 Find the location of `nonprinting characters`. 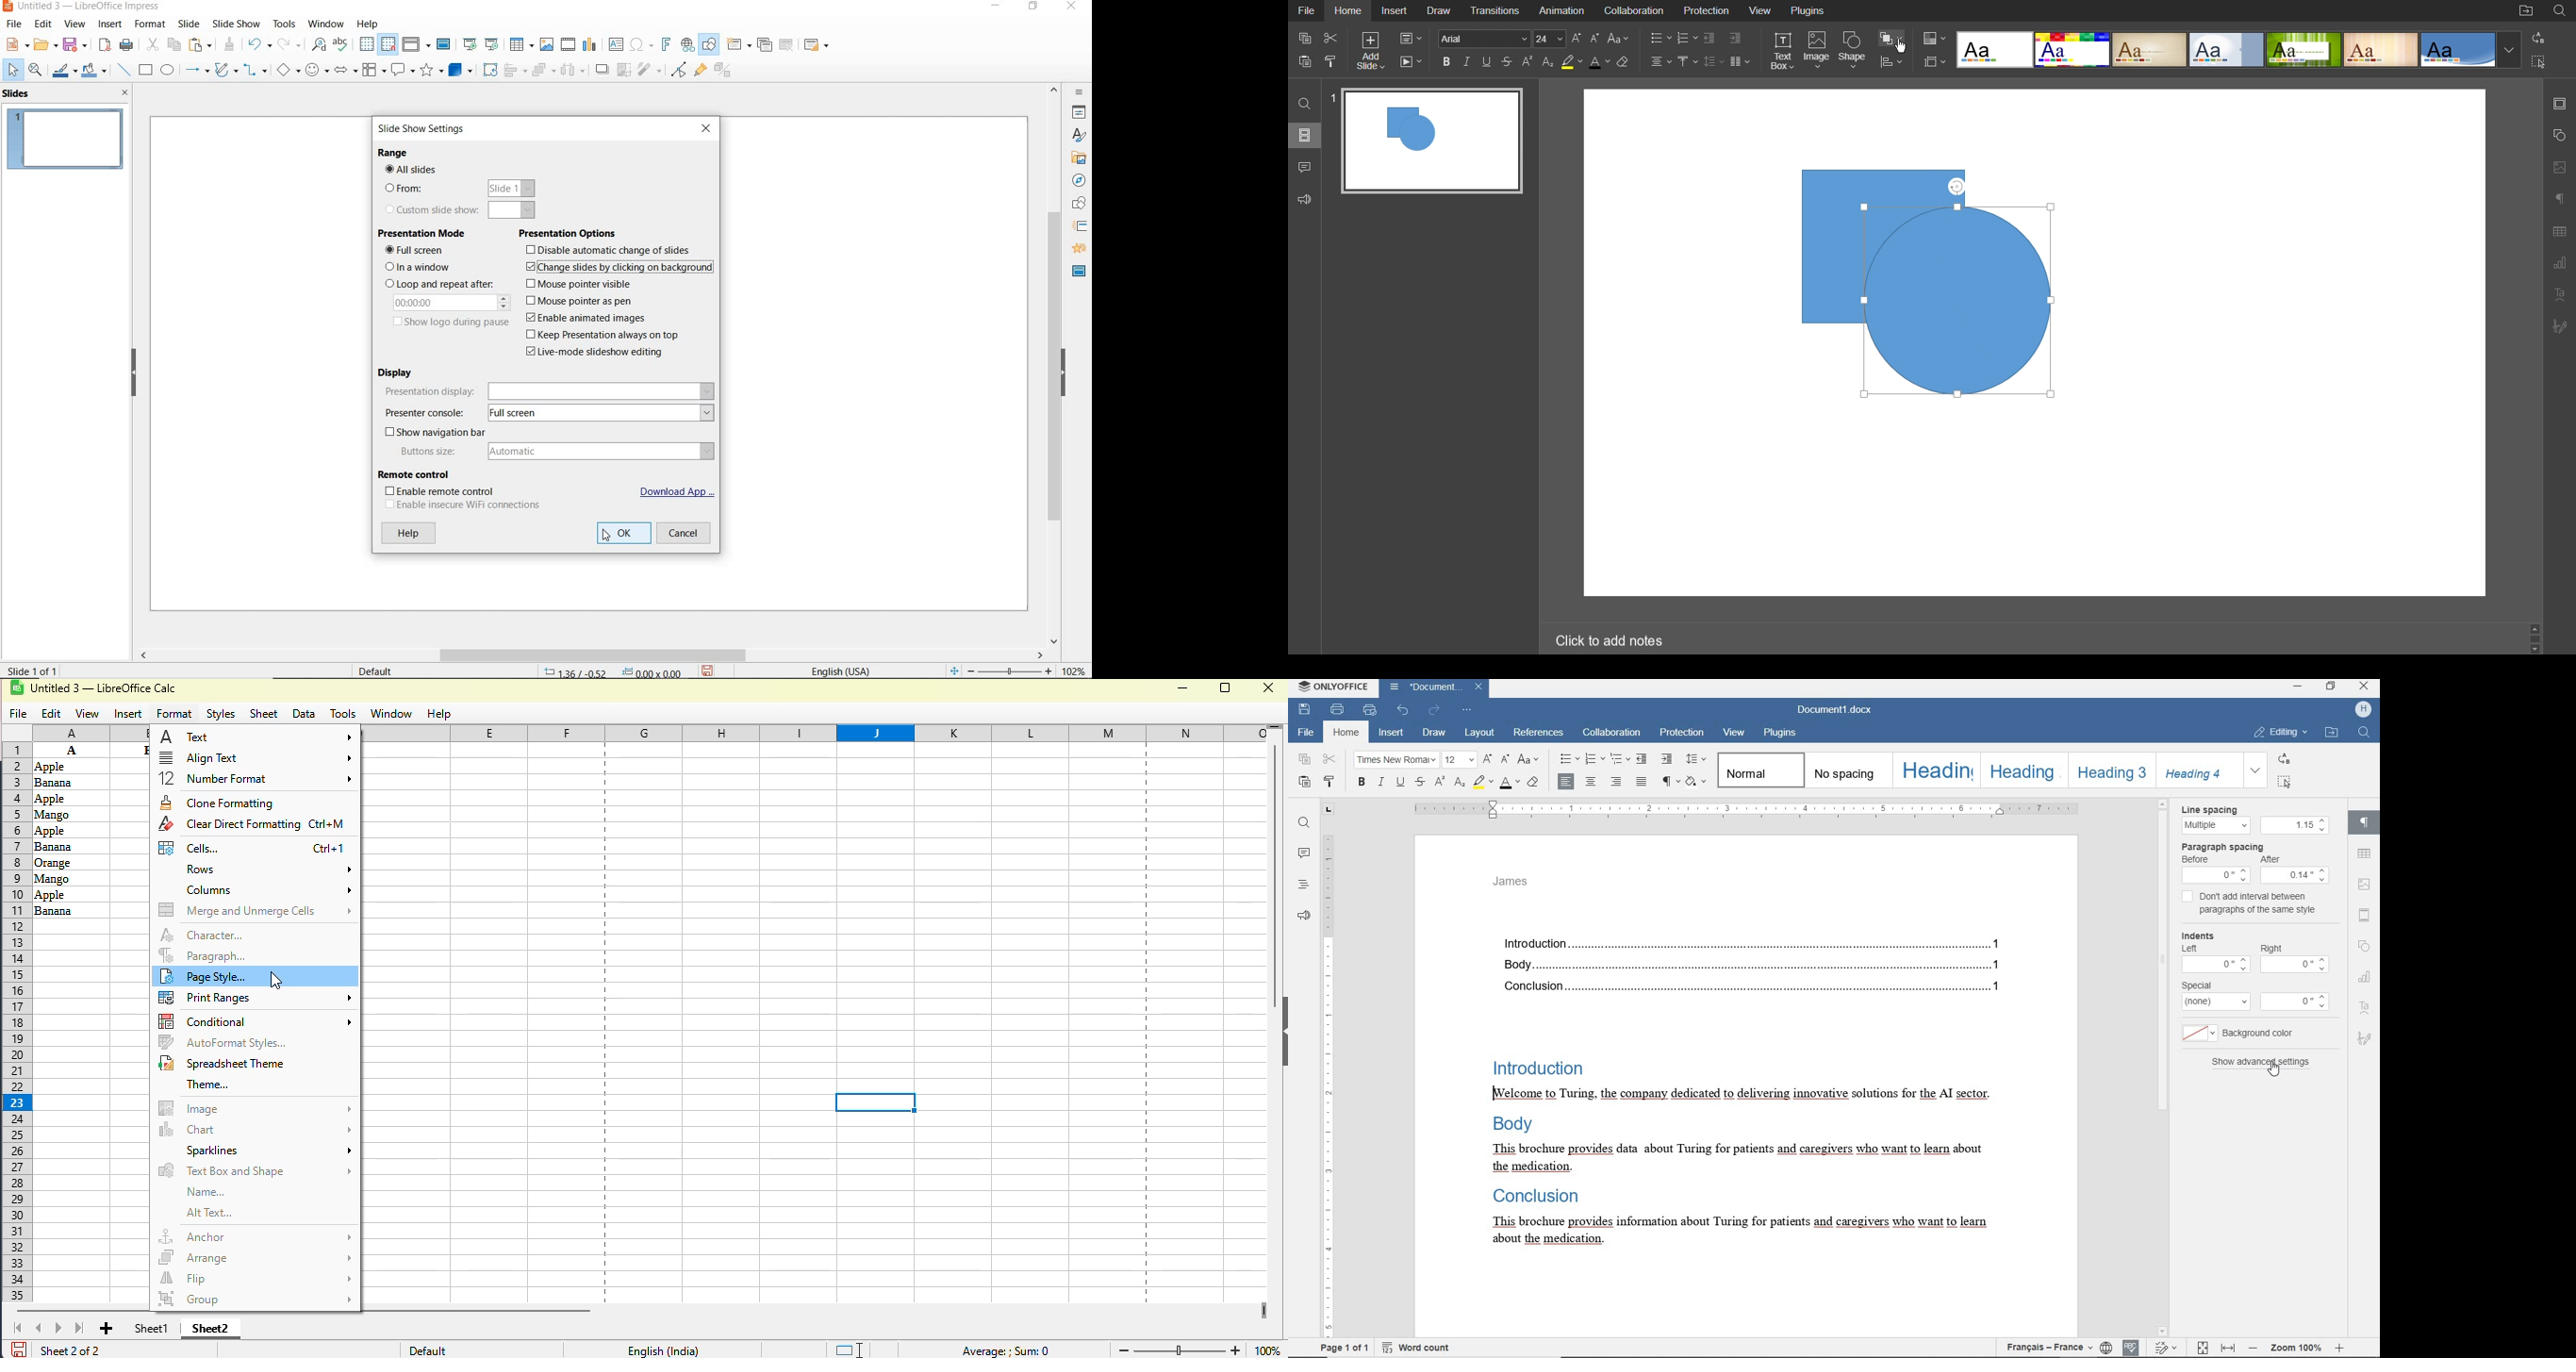

nonprinting characters is located at coordinates (1670, 781).